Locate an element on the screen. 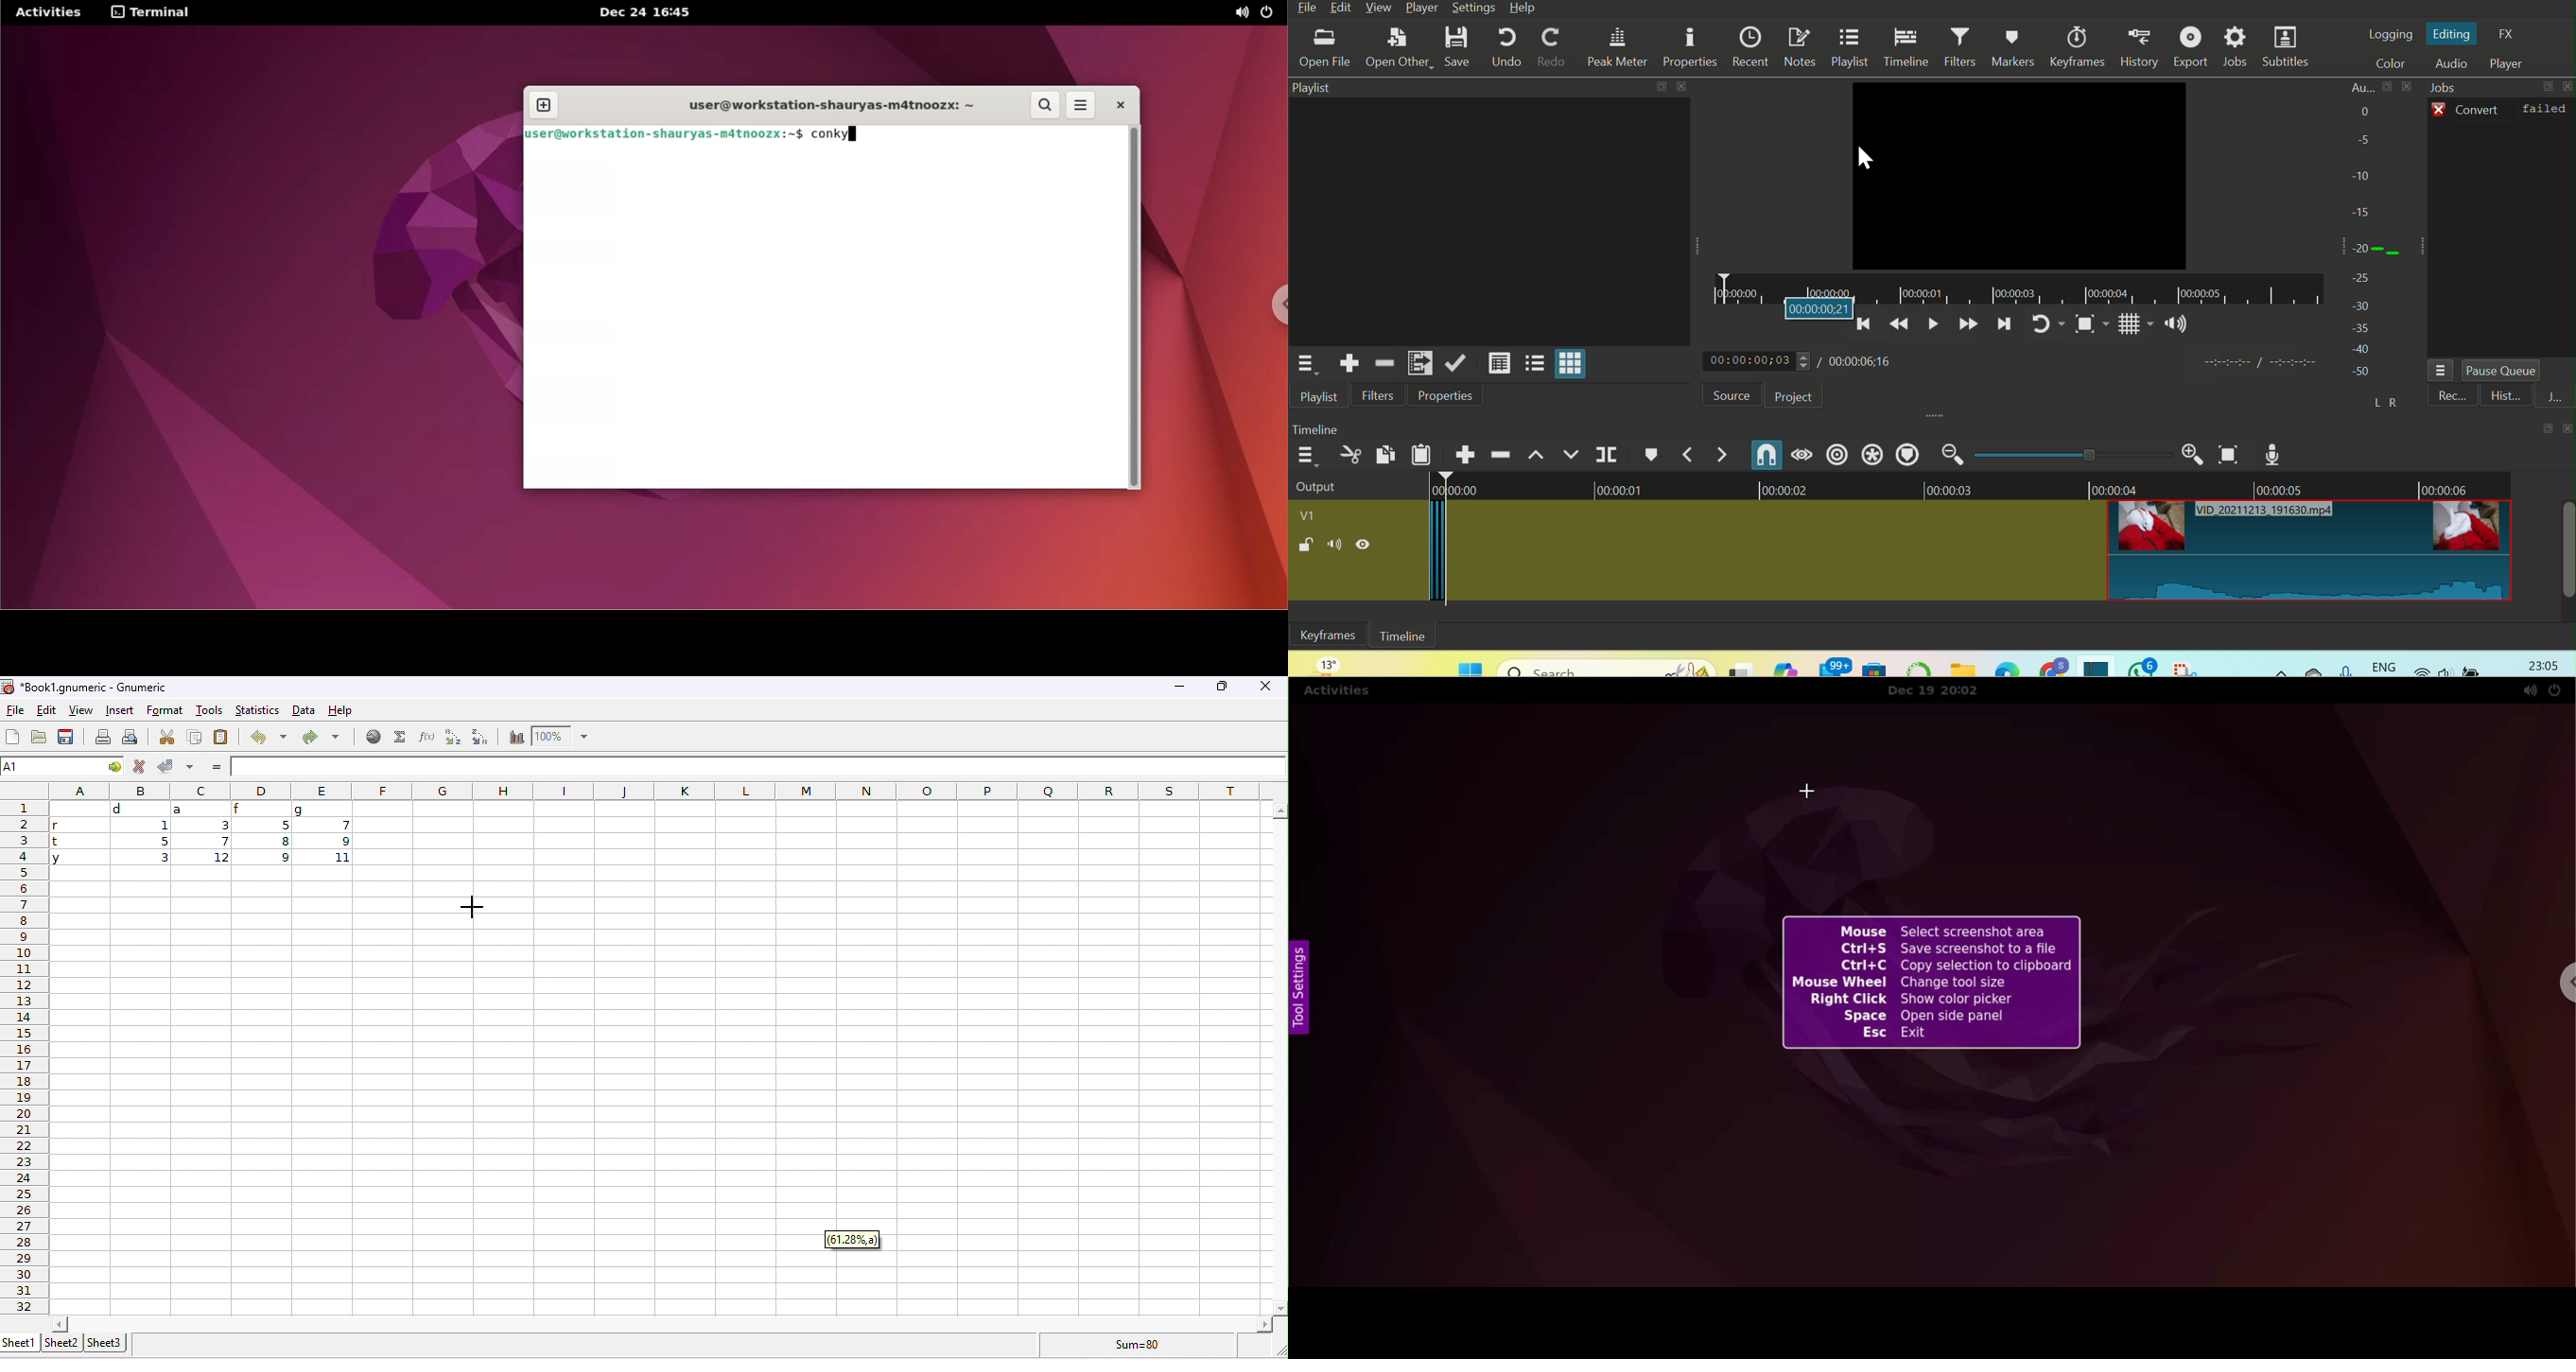 The image size is (2576, 1372). Timeline is located at coordinates (1321, 431).